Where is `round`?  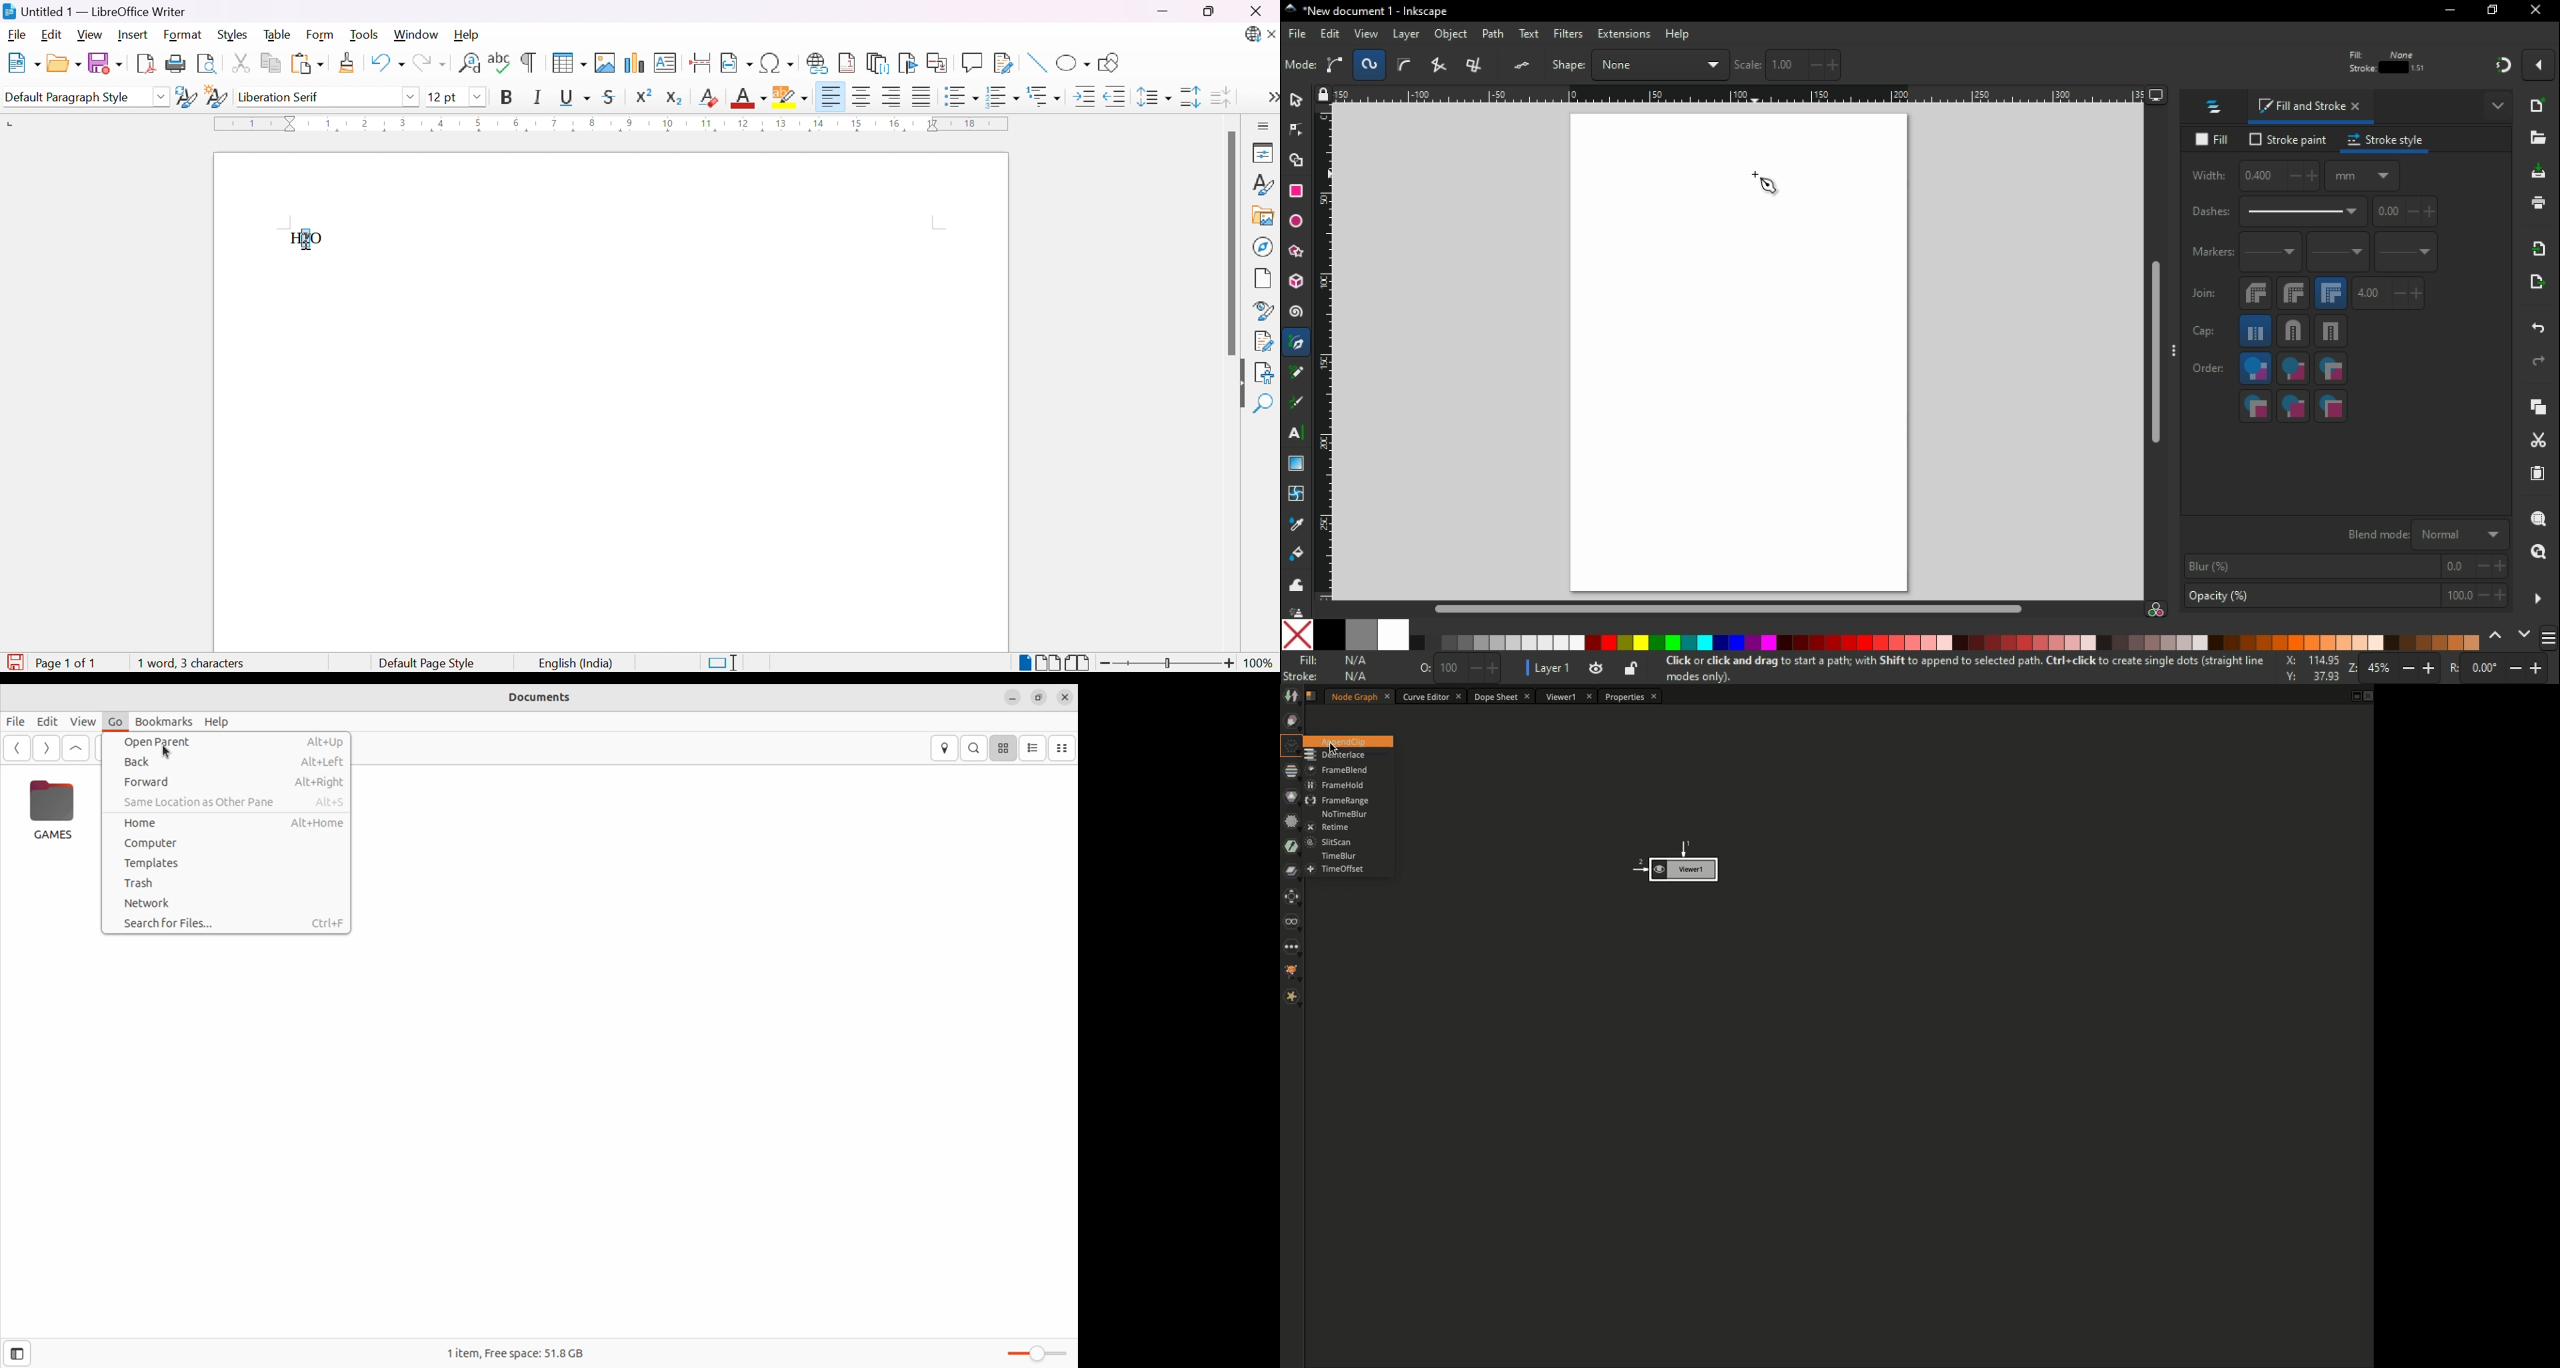
round is located at coordinates (2294, 297).